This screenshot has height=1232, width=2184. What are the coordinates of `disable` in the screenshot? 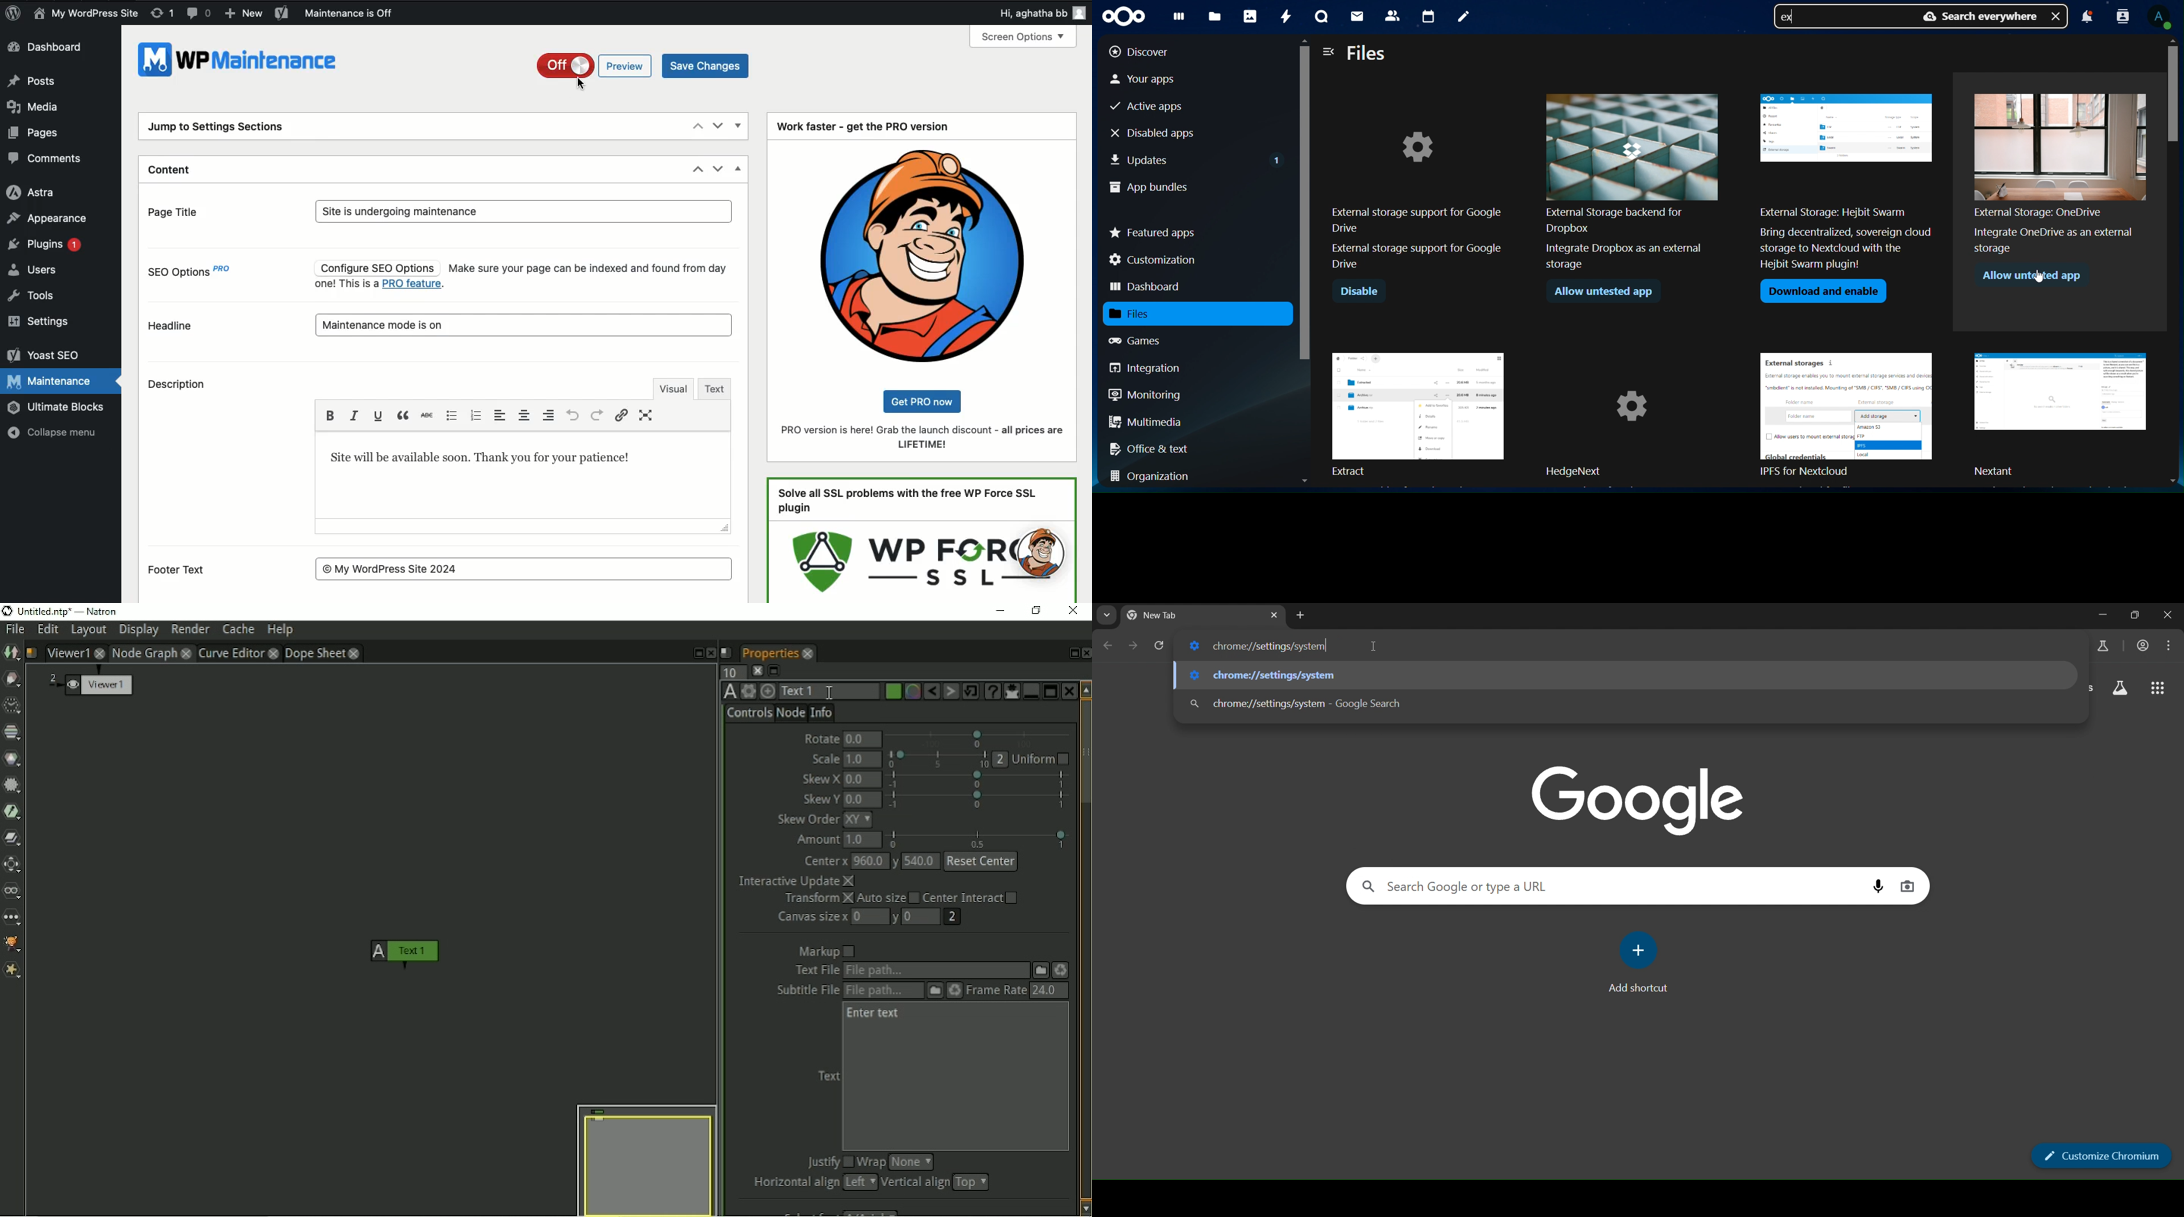 It's located at (1359, 292).